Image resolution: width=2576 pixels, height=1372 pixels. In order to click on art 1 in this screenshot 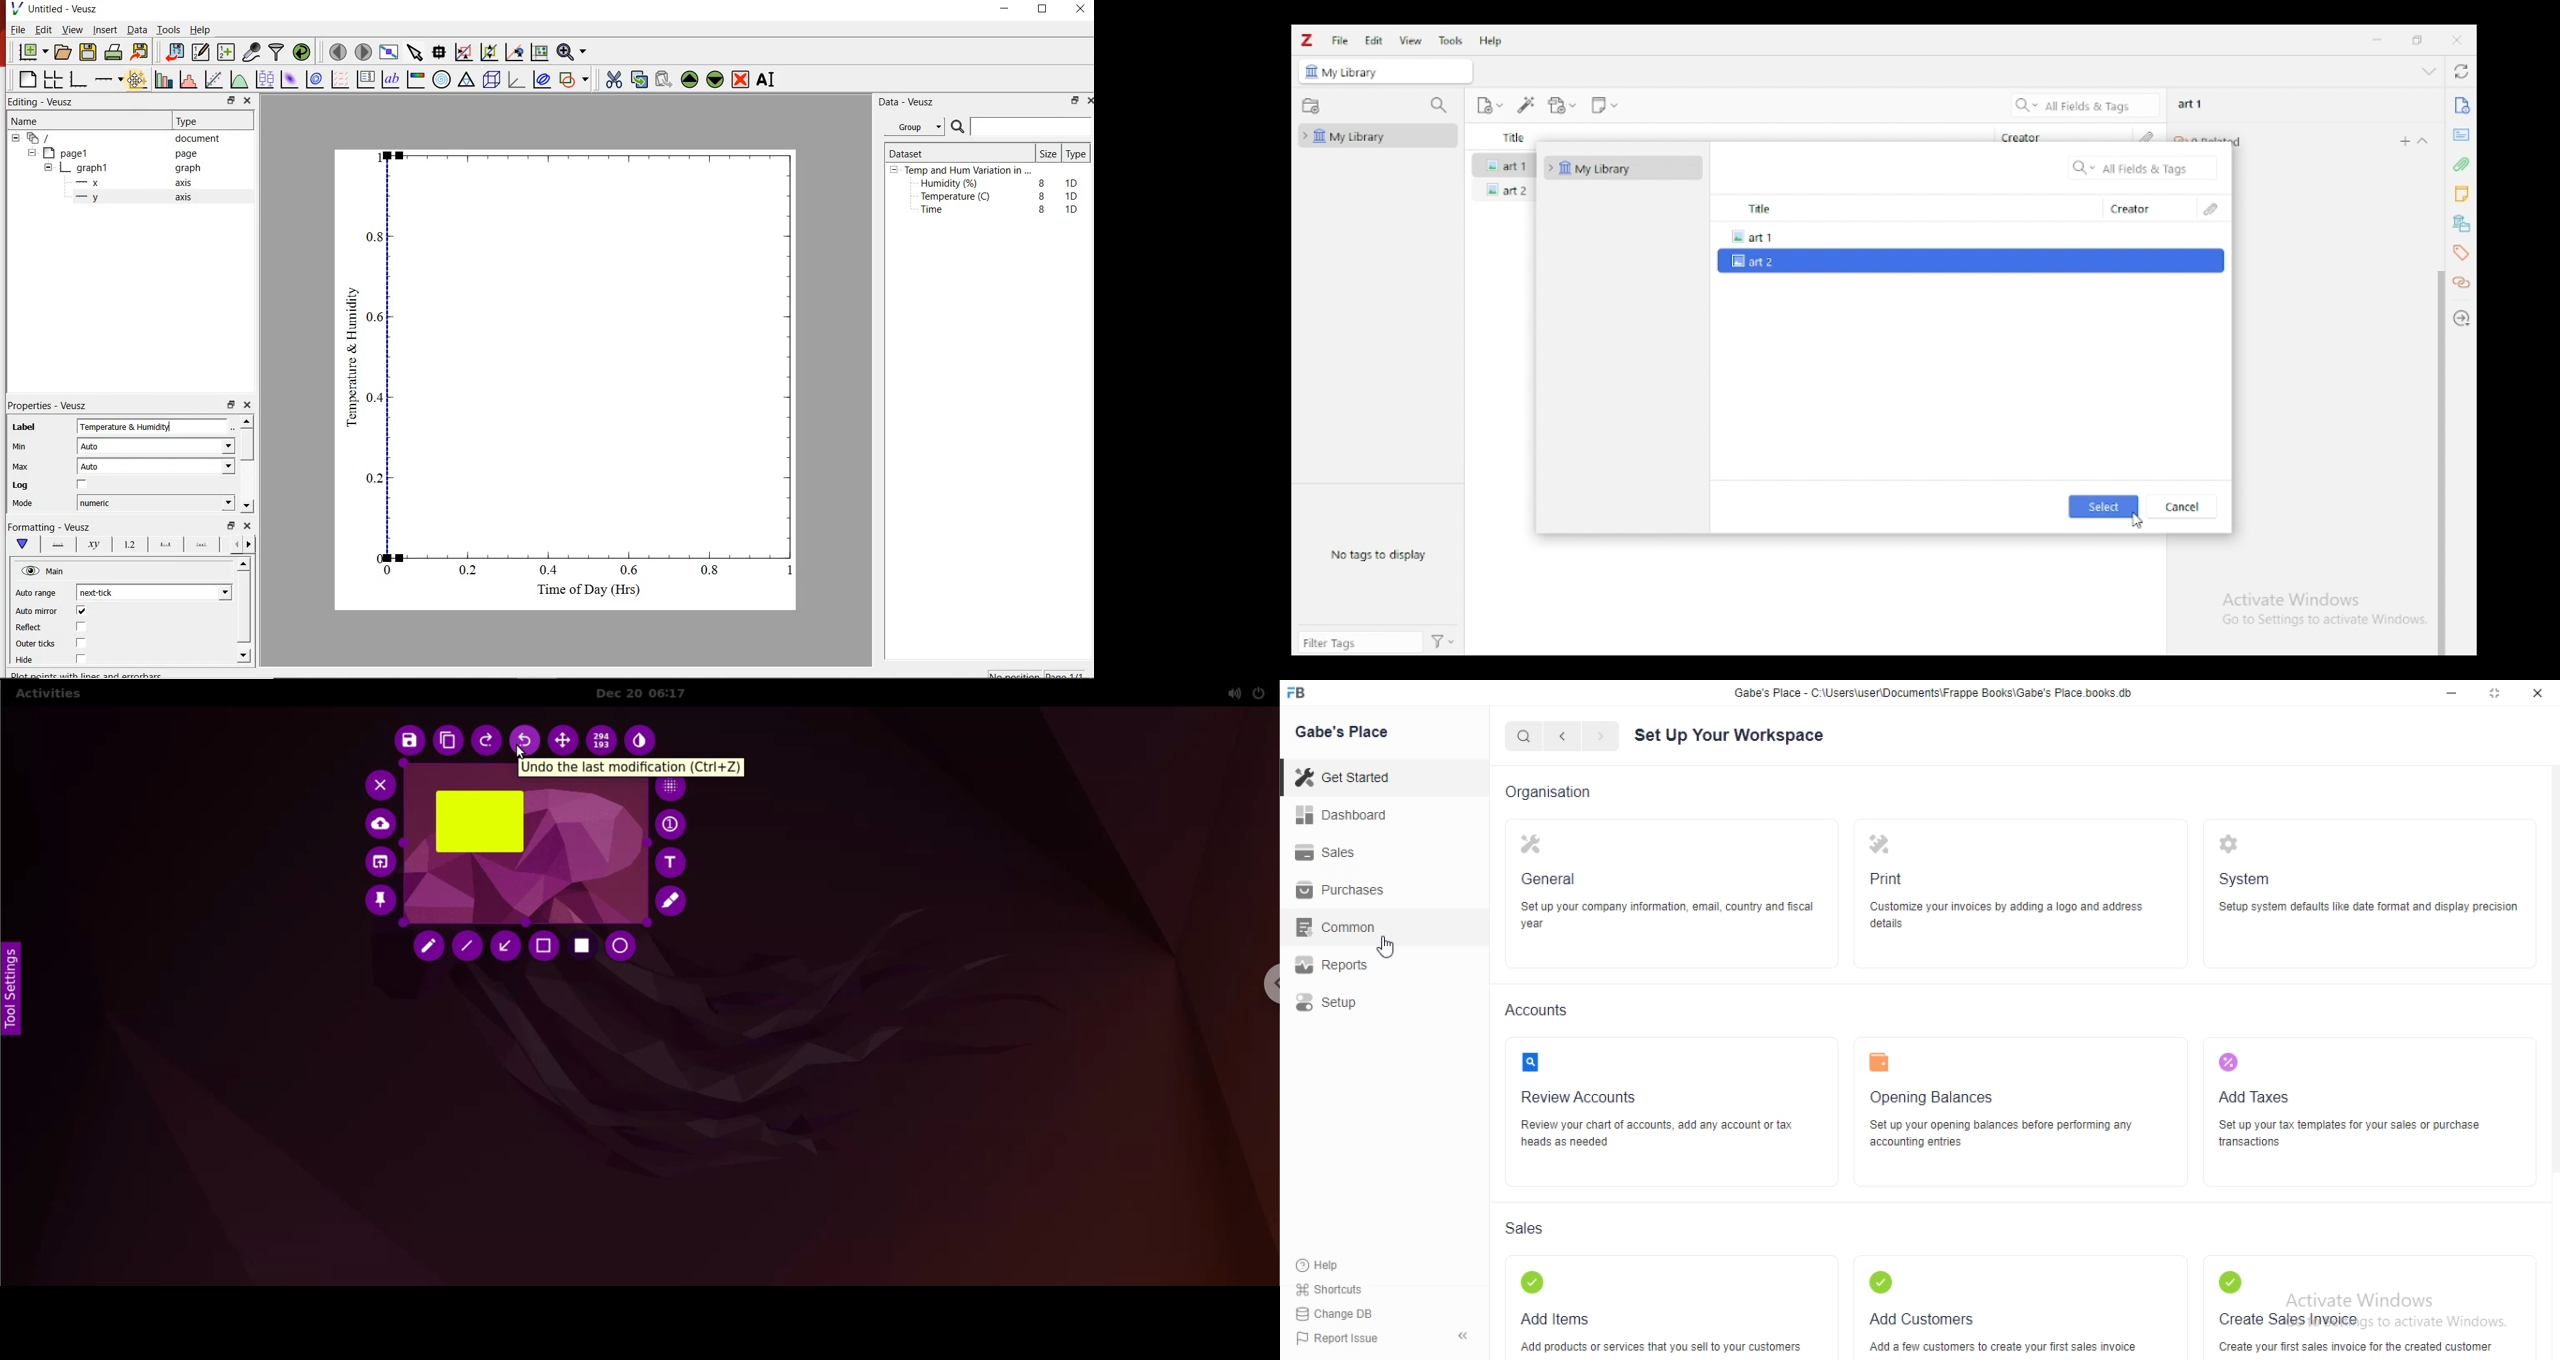, I will do `click(2191, 104)`.